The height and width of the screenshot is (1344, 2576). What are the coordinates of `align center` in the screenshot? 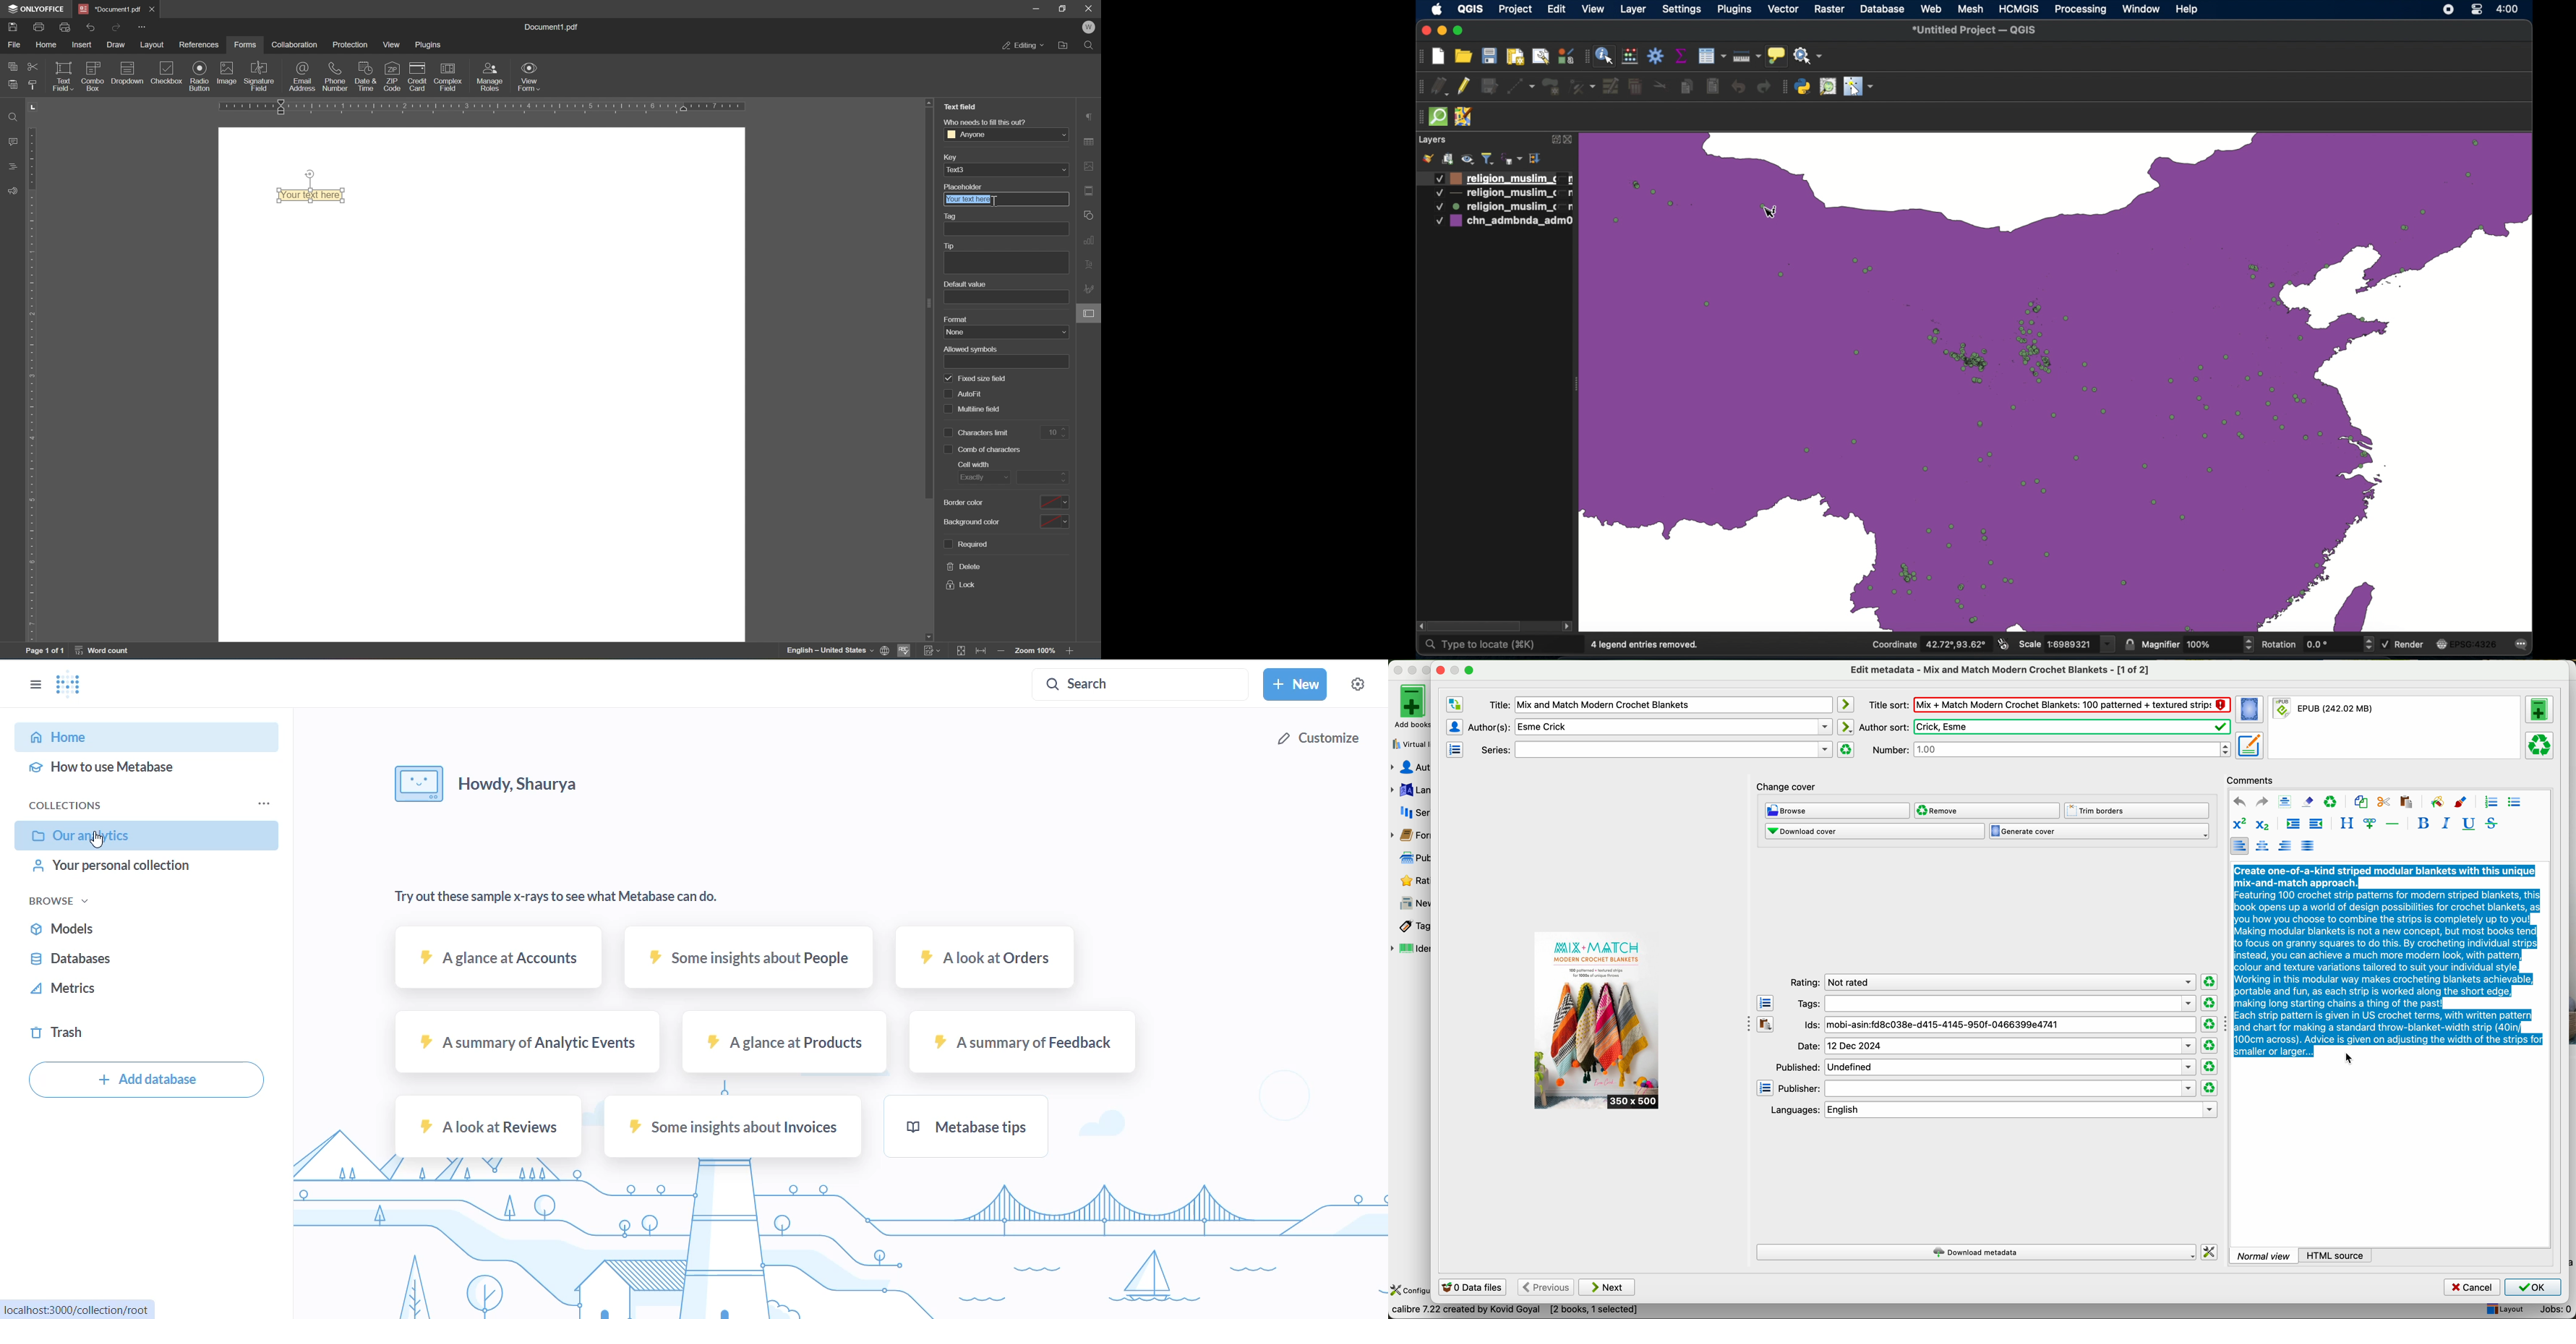 It's located at (2264, 846).